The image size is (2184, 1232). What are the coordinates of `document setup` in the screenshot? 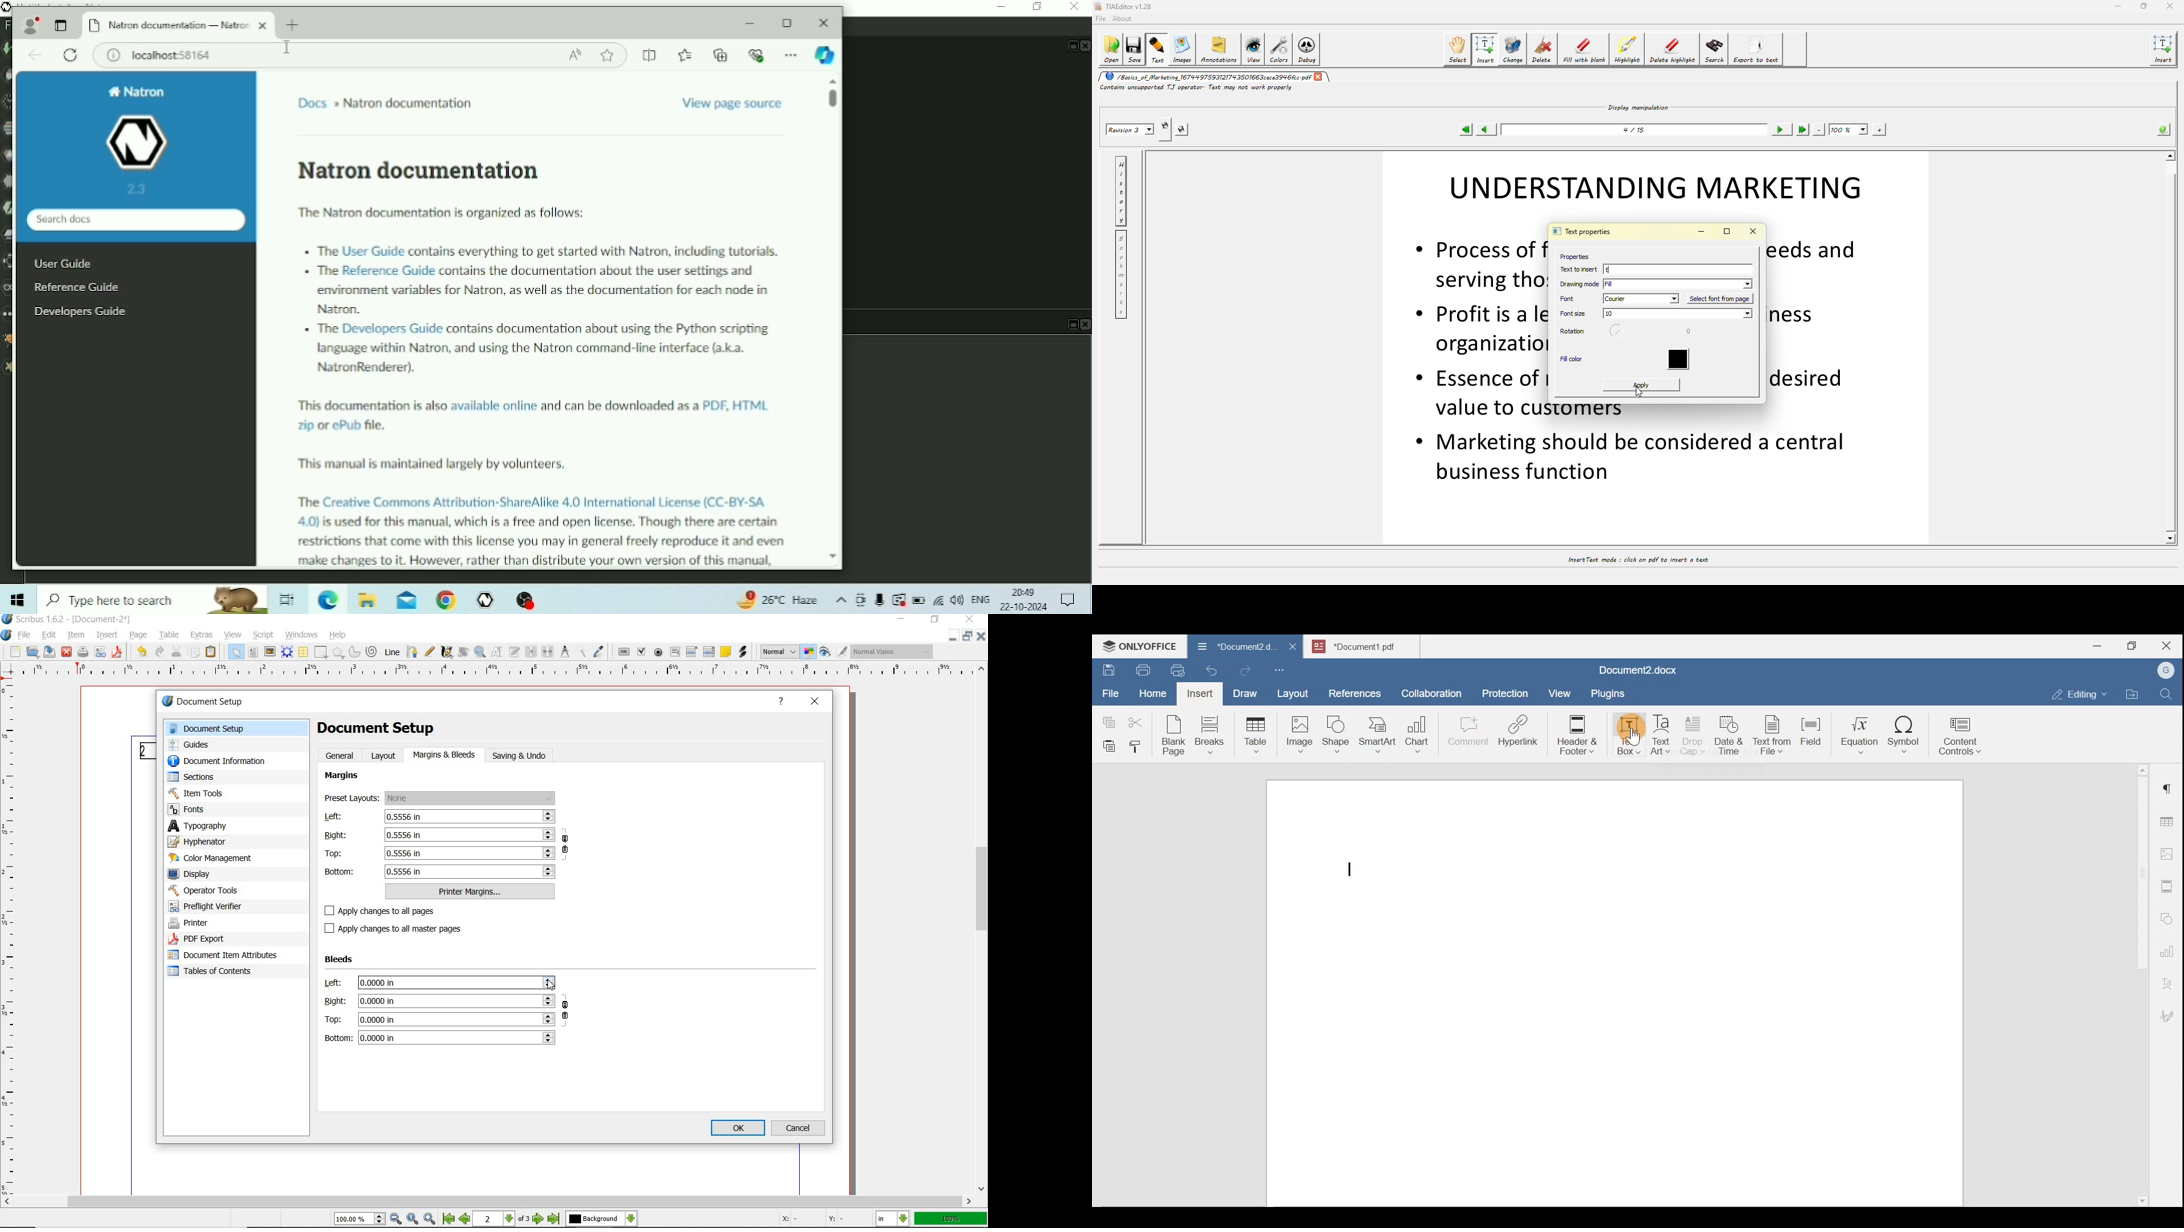 It's located at (239, 729).